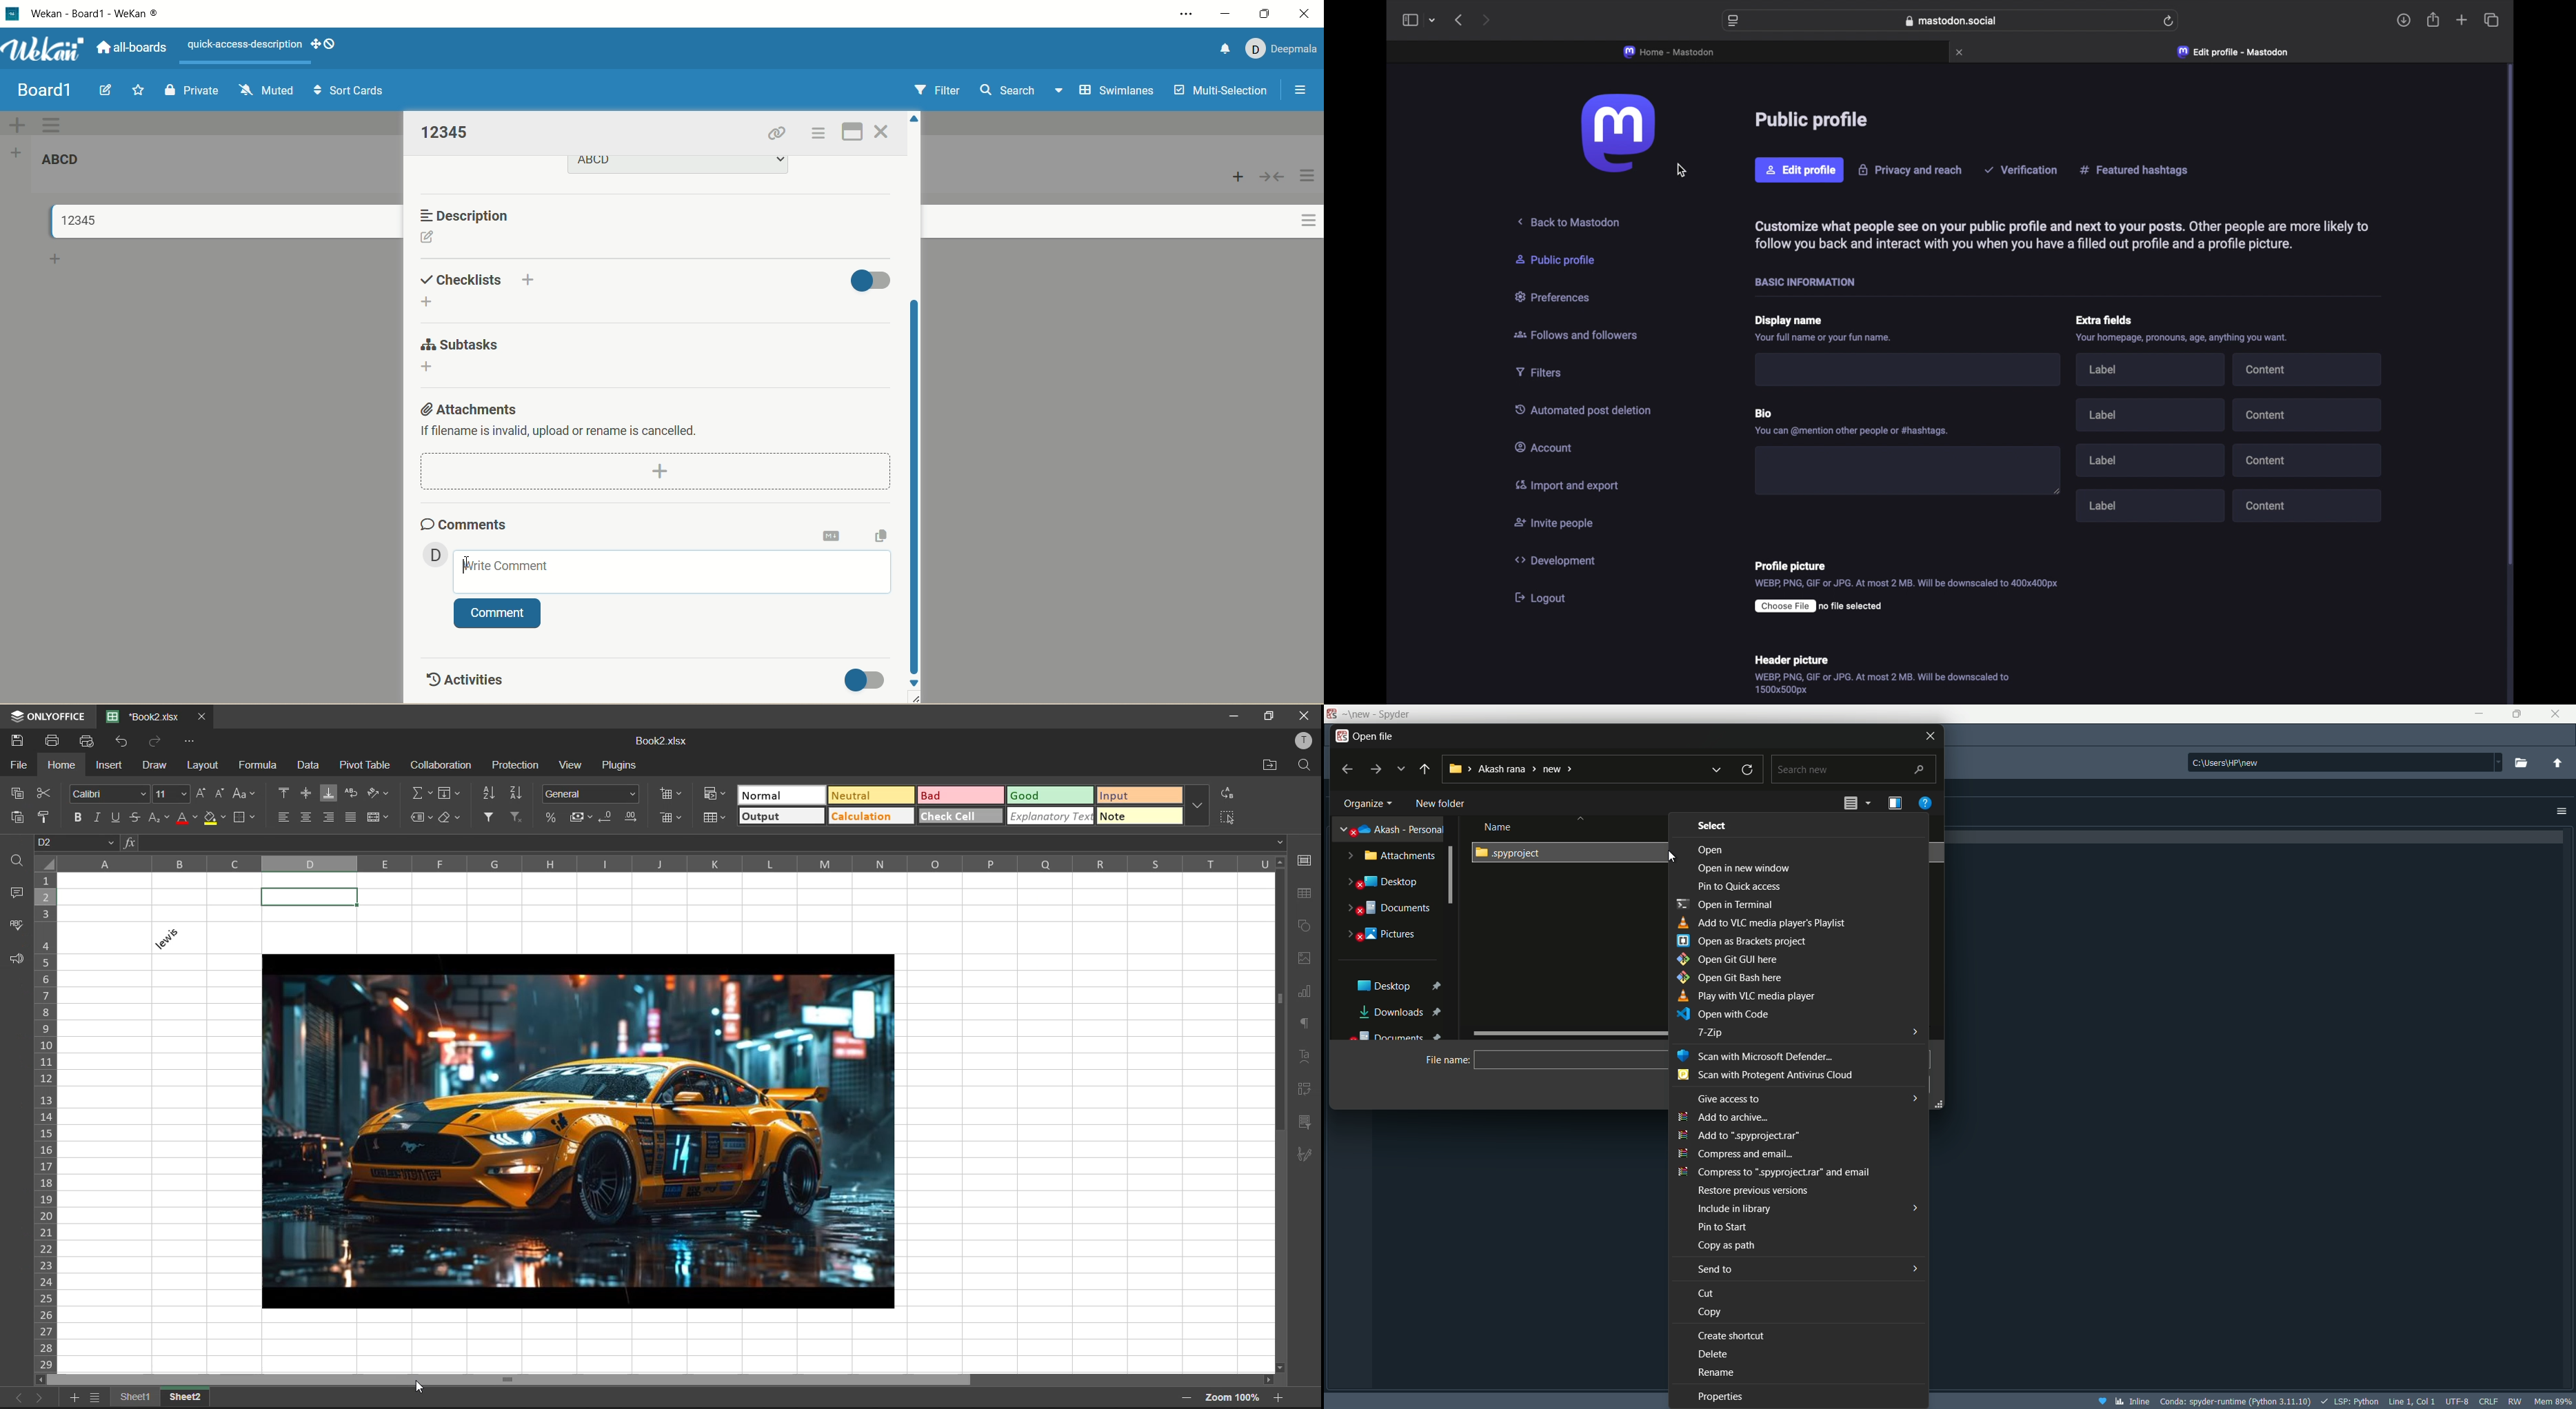 Image resolution: width=2576 pixels, height=1428 pixels. What do you see at coordinates (1305, 861) in the screenshot?
I see `cell settings` at bounding box center [1305, 861].